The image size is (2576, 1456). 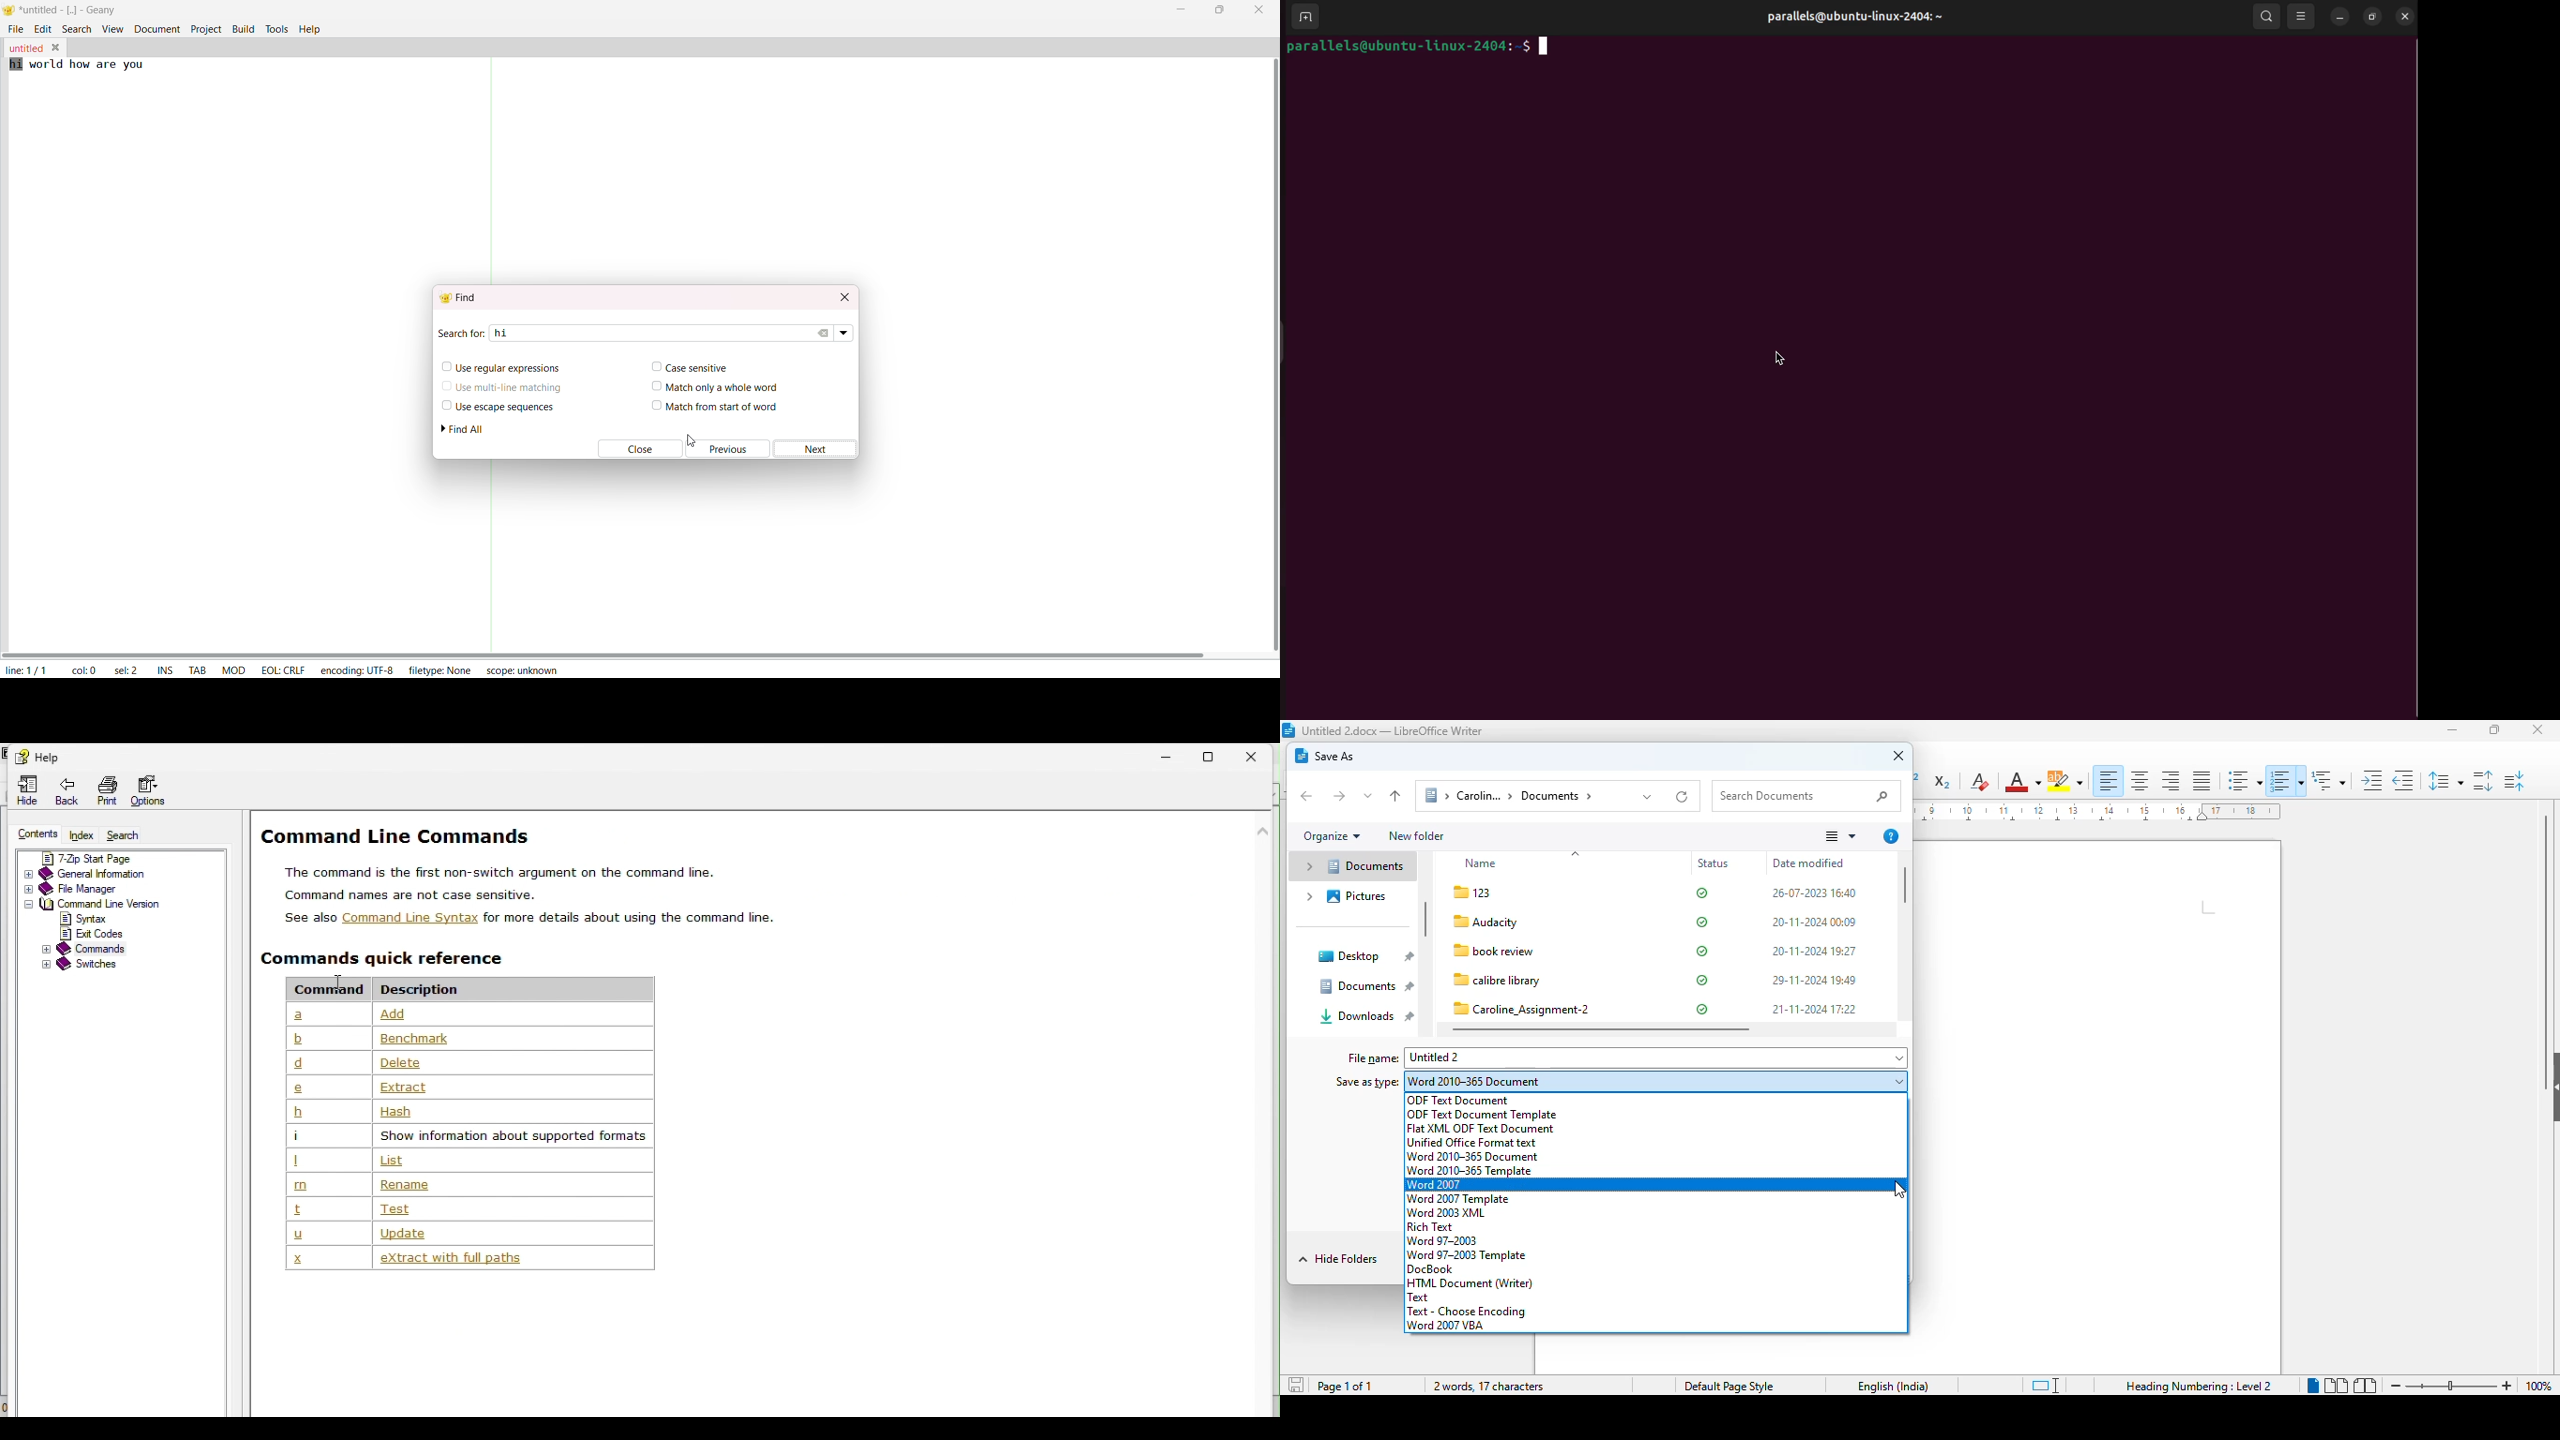 I want to click on description, so click(x=426, y=988).